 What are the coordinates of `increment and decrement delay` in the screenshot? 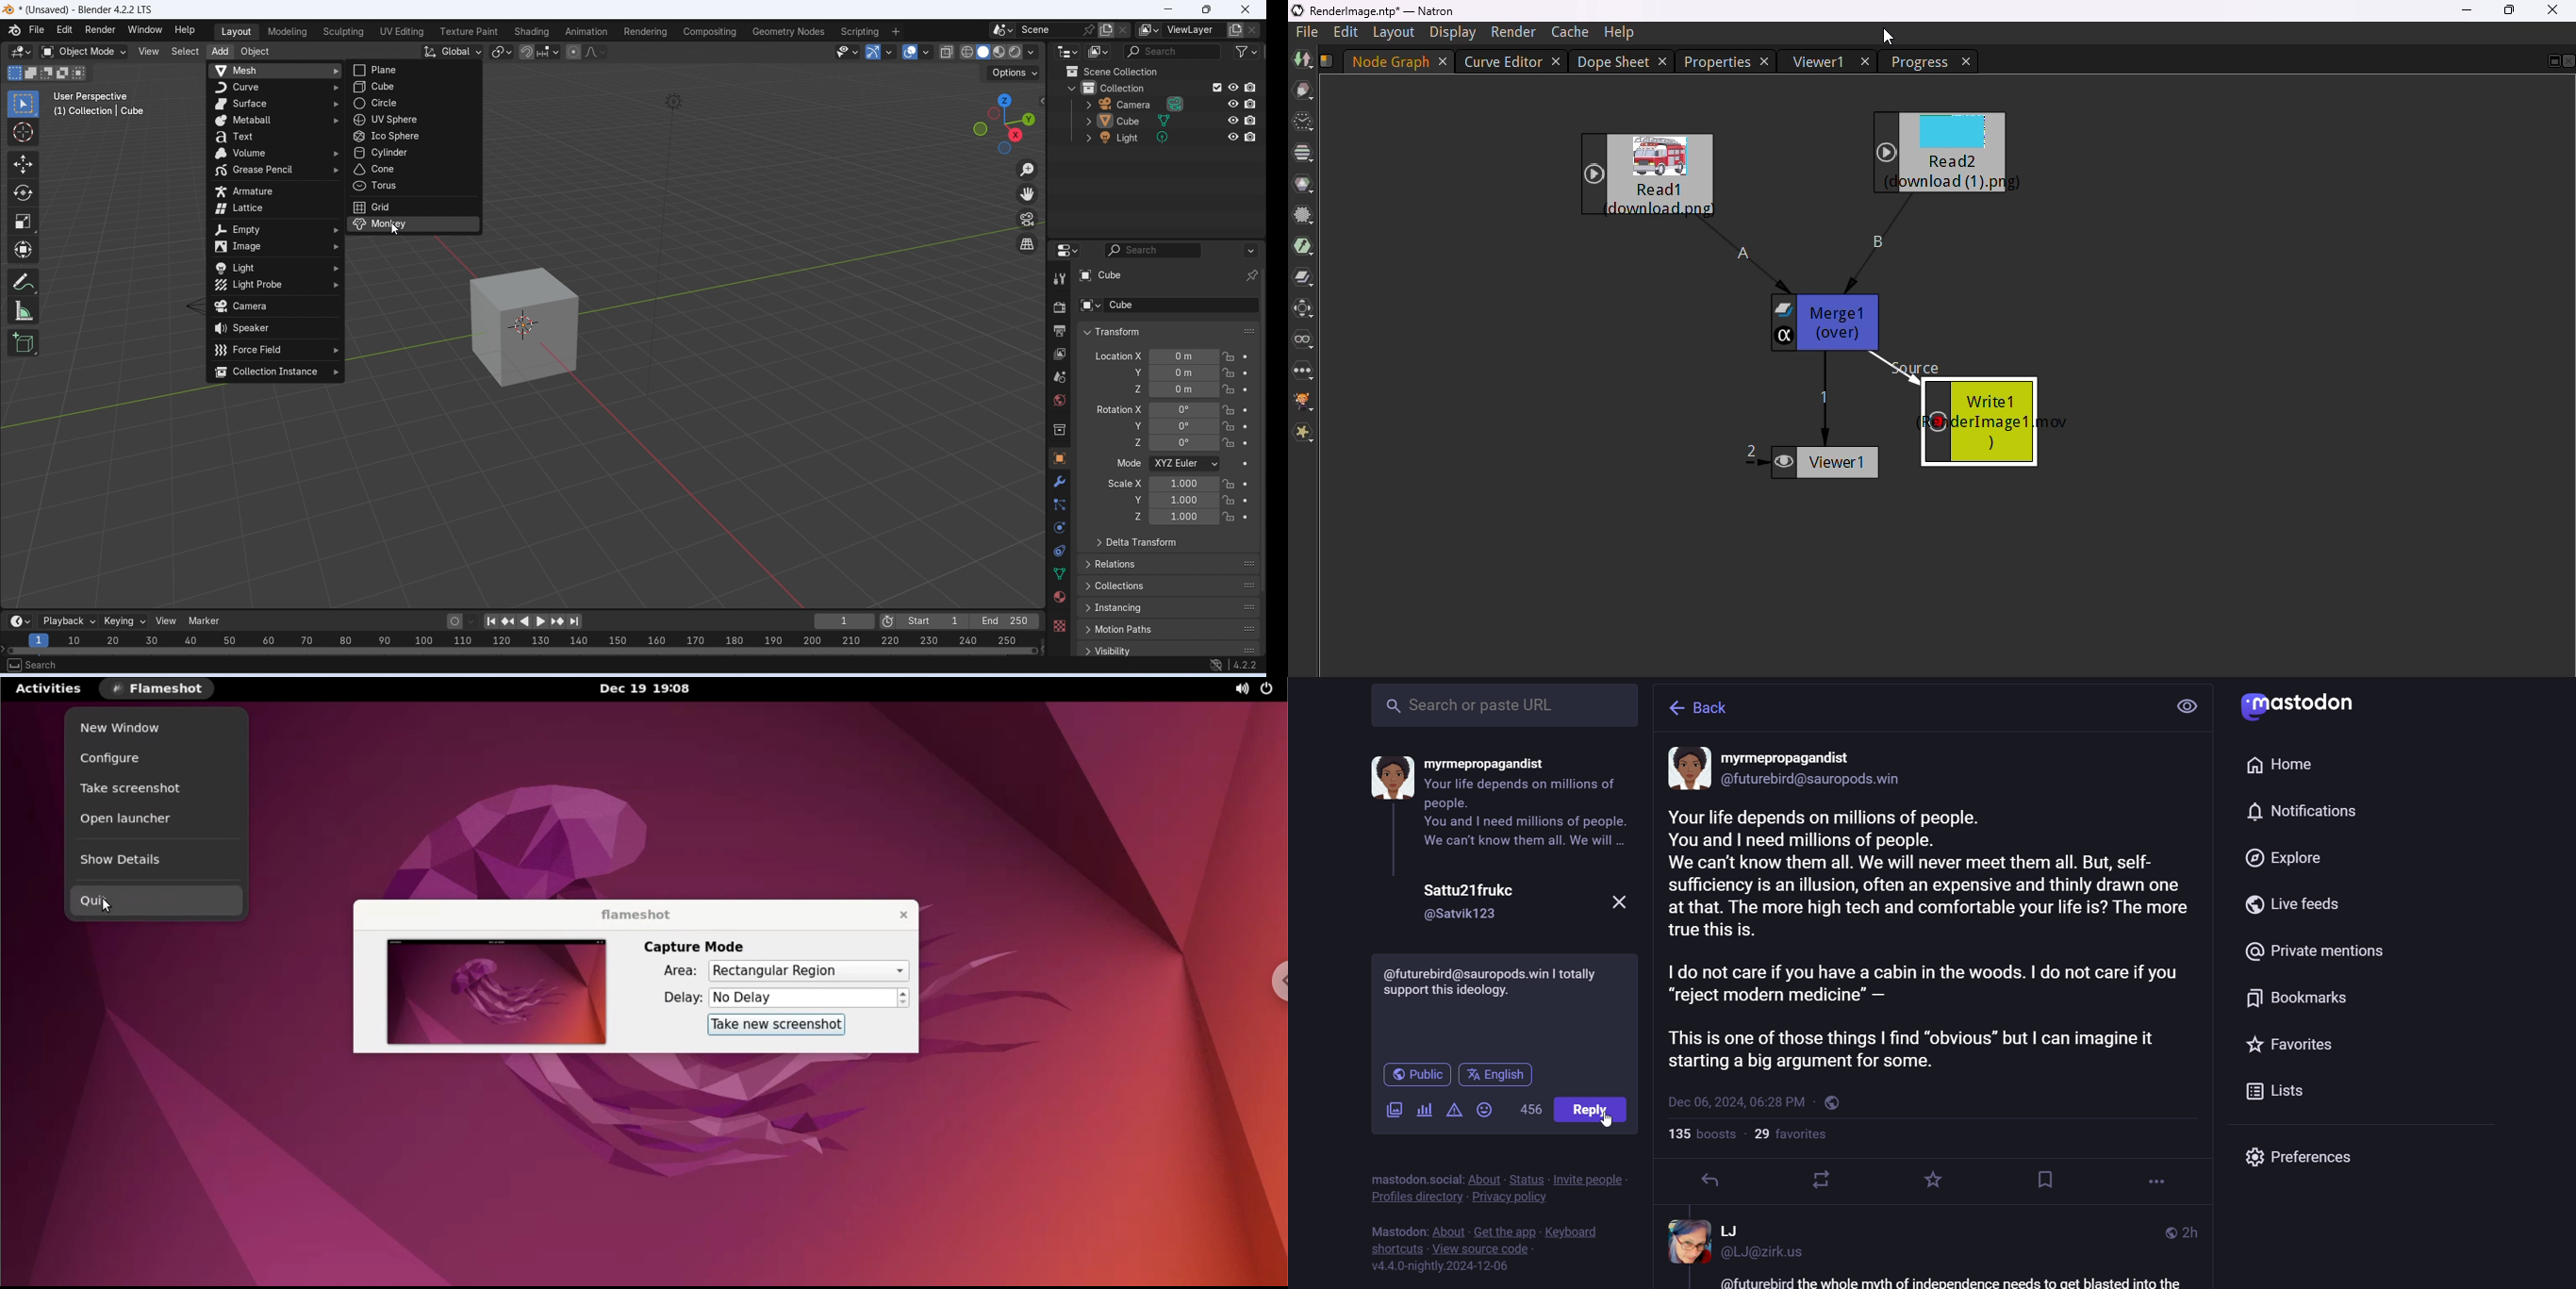 It's located at (904, 1000).